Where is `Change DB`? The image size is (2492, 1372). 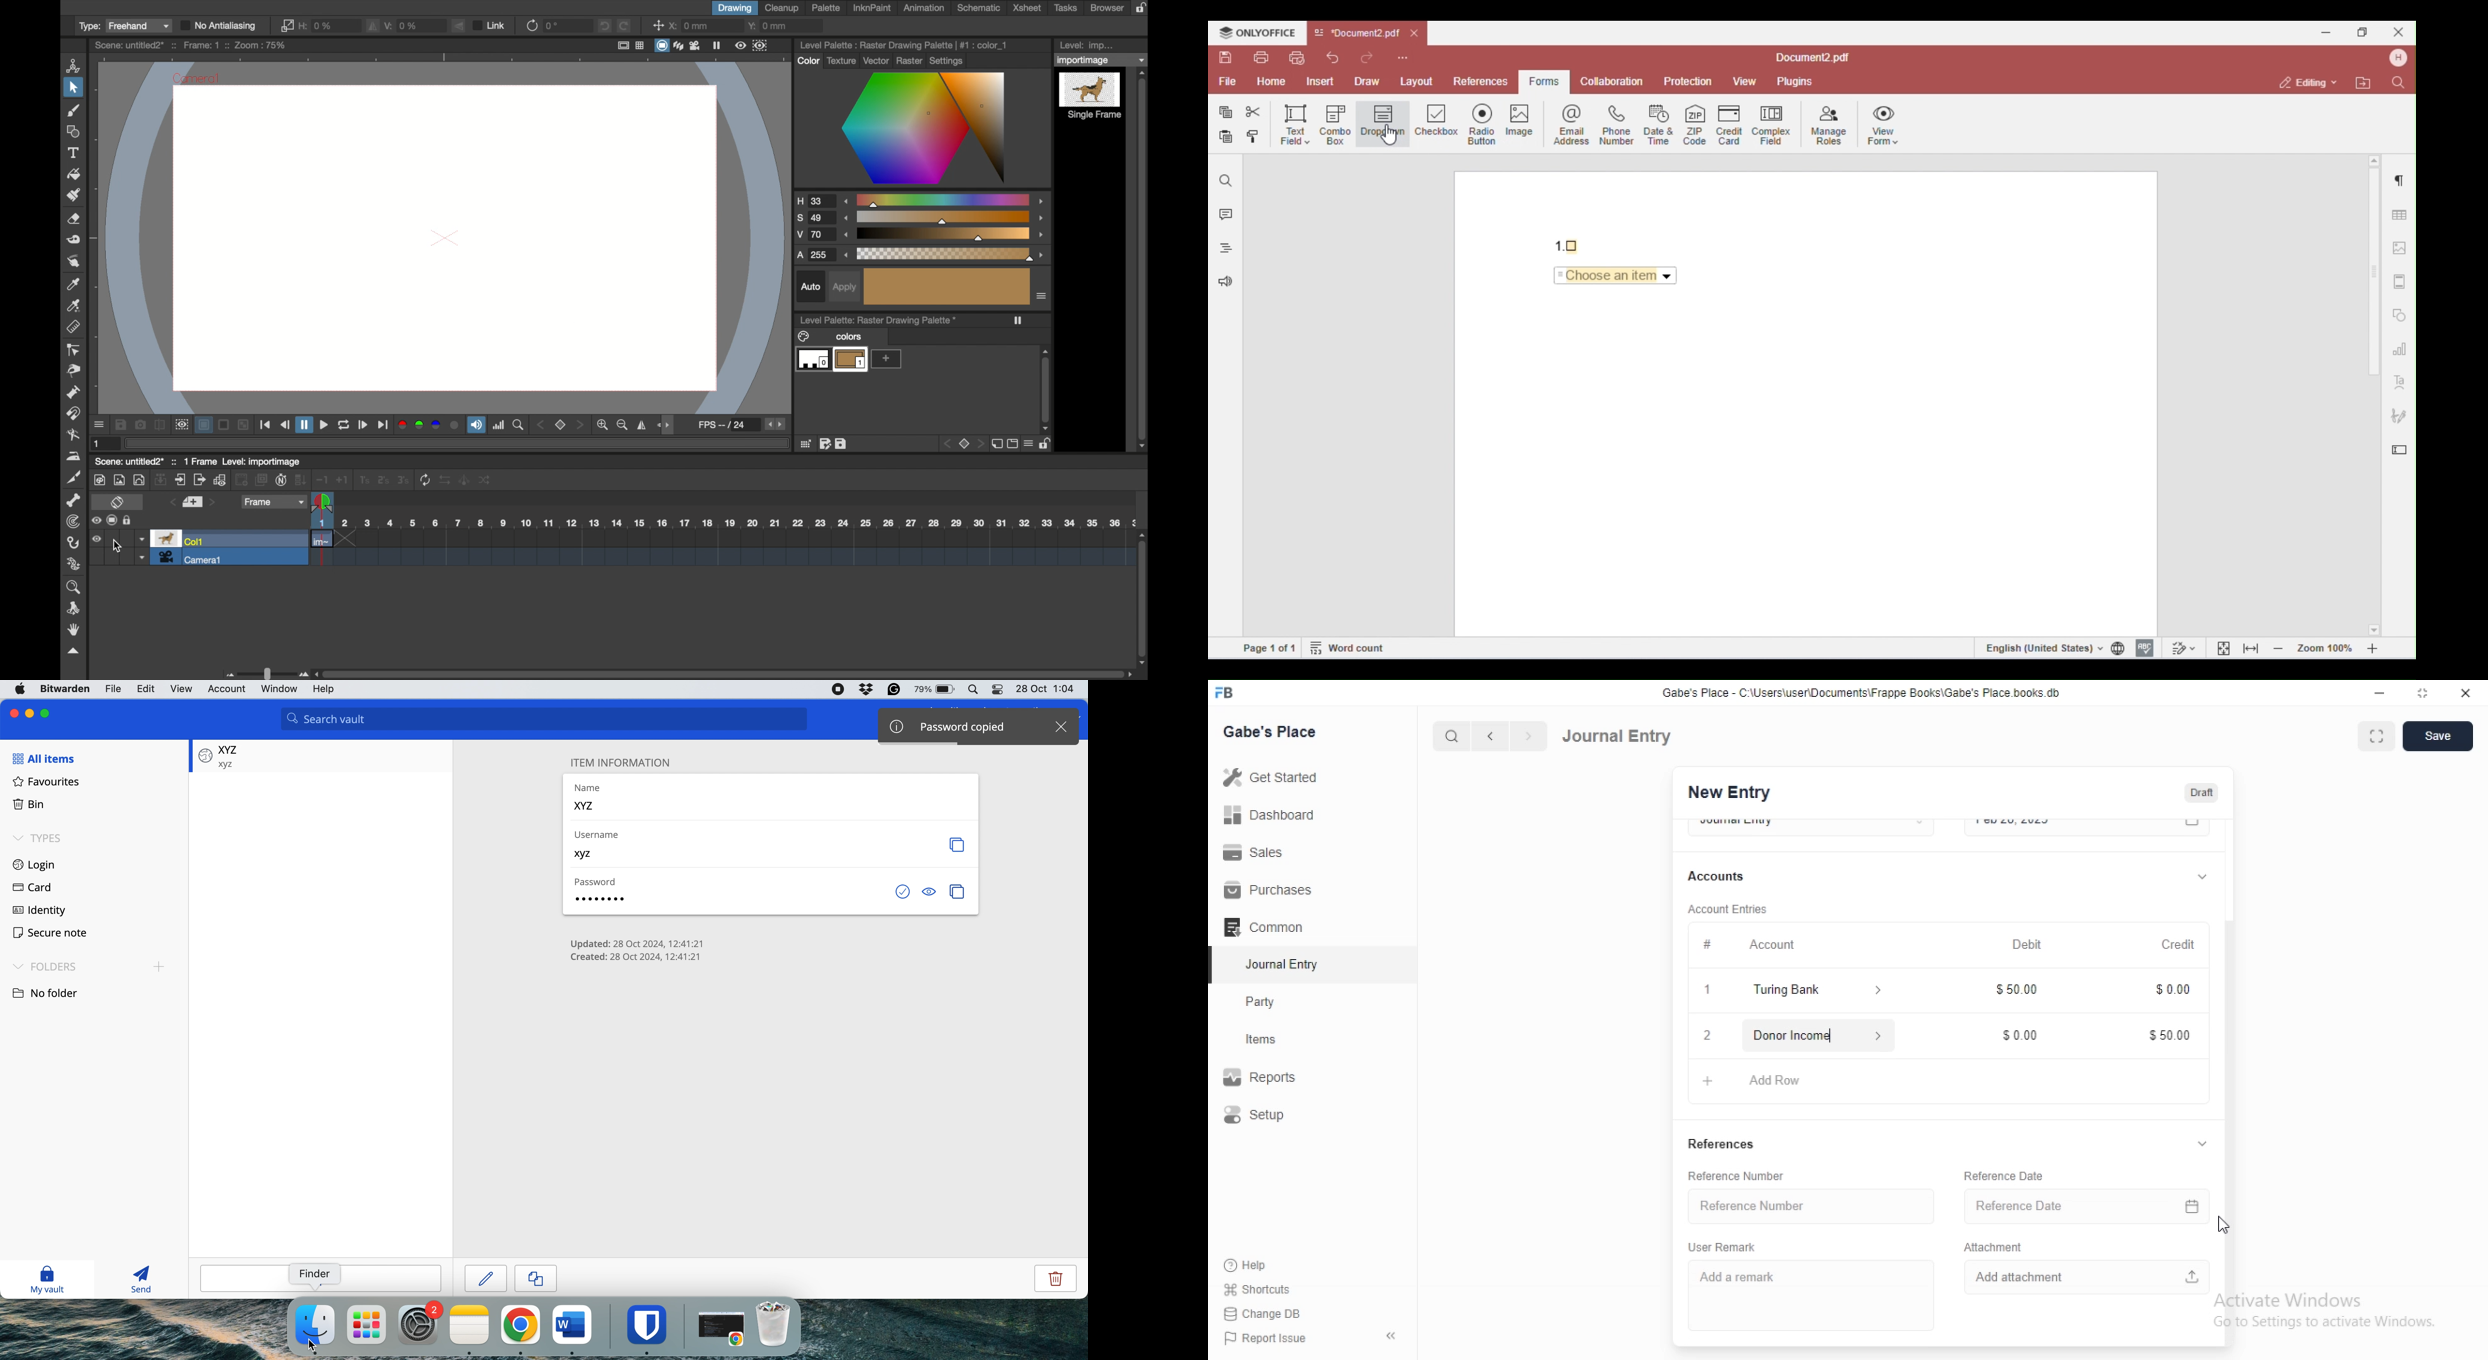
Change DB is located at coordinates (1268, 1313).